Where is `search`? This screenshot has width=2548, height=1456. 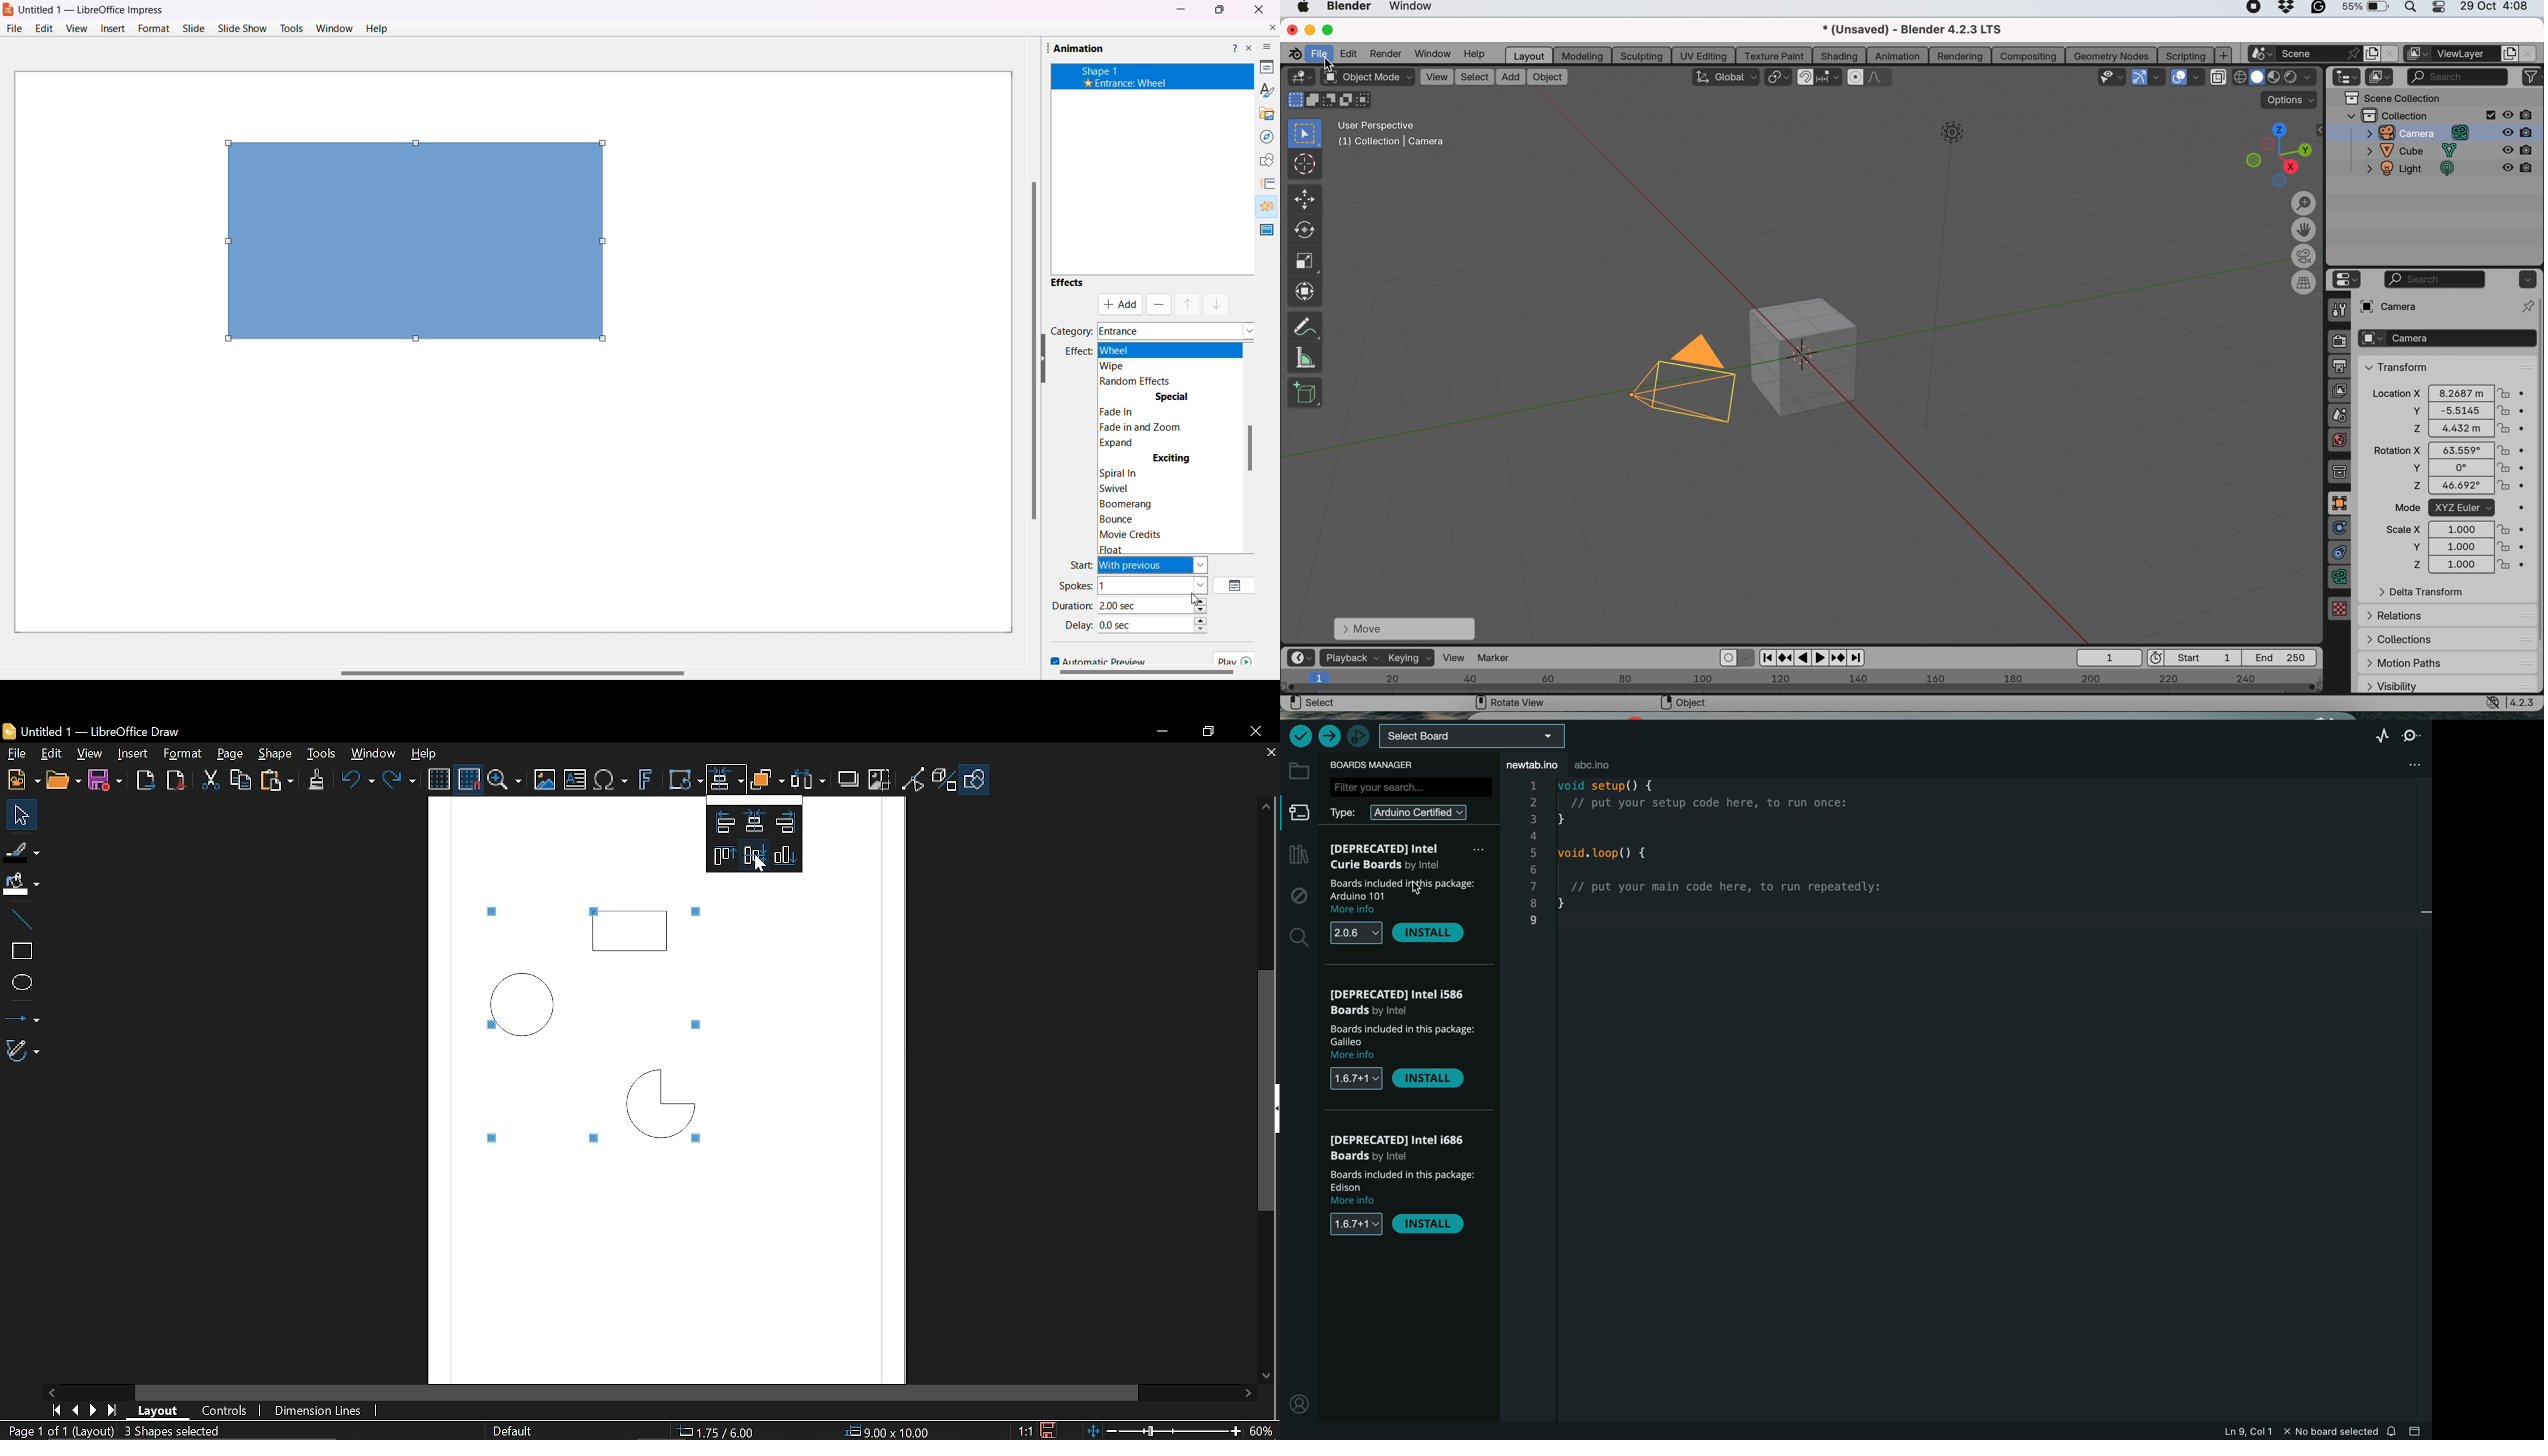 search is located at coordinates (2458, 75).